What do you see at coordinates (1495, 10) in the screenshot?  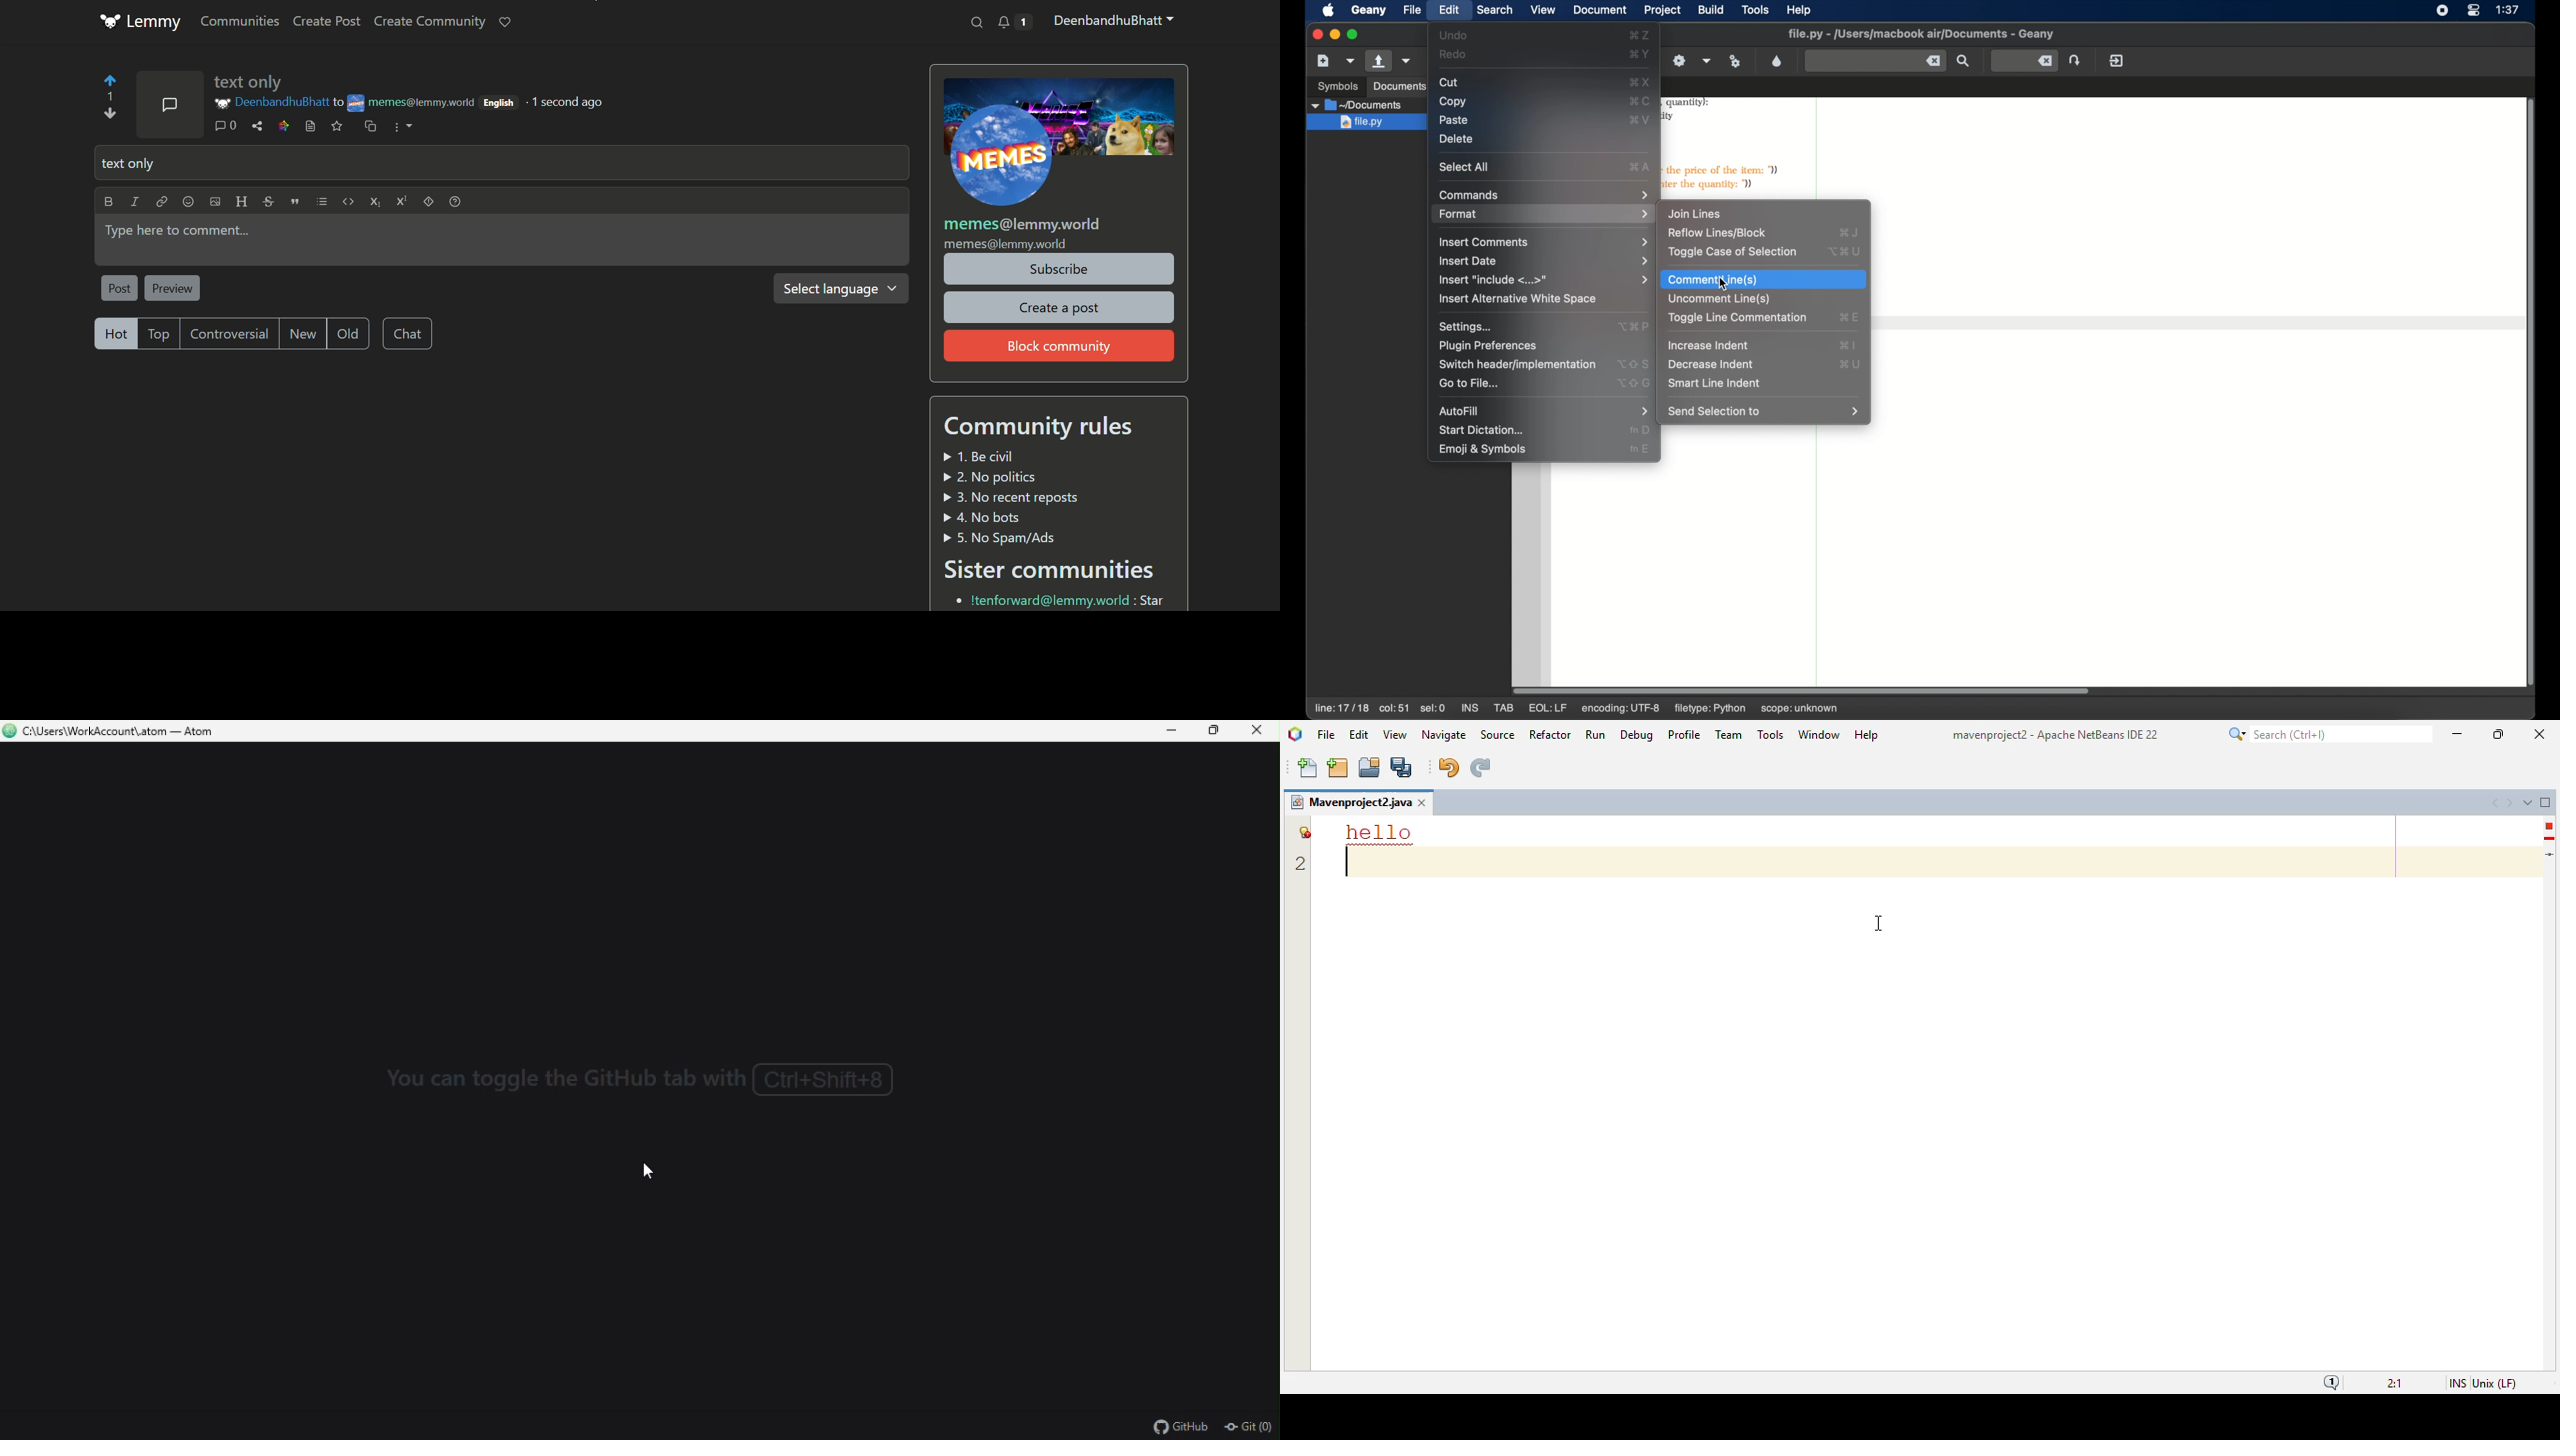 I see `search` at bounding box center [1495, 10].